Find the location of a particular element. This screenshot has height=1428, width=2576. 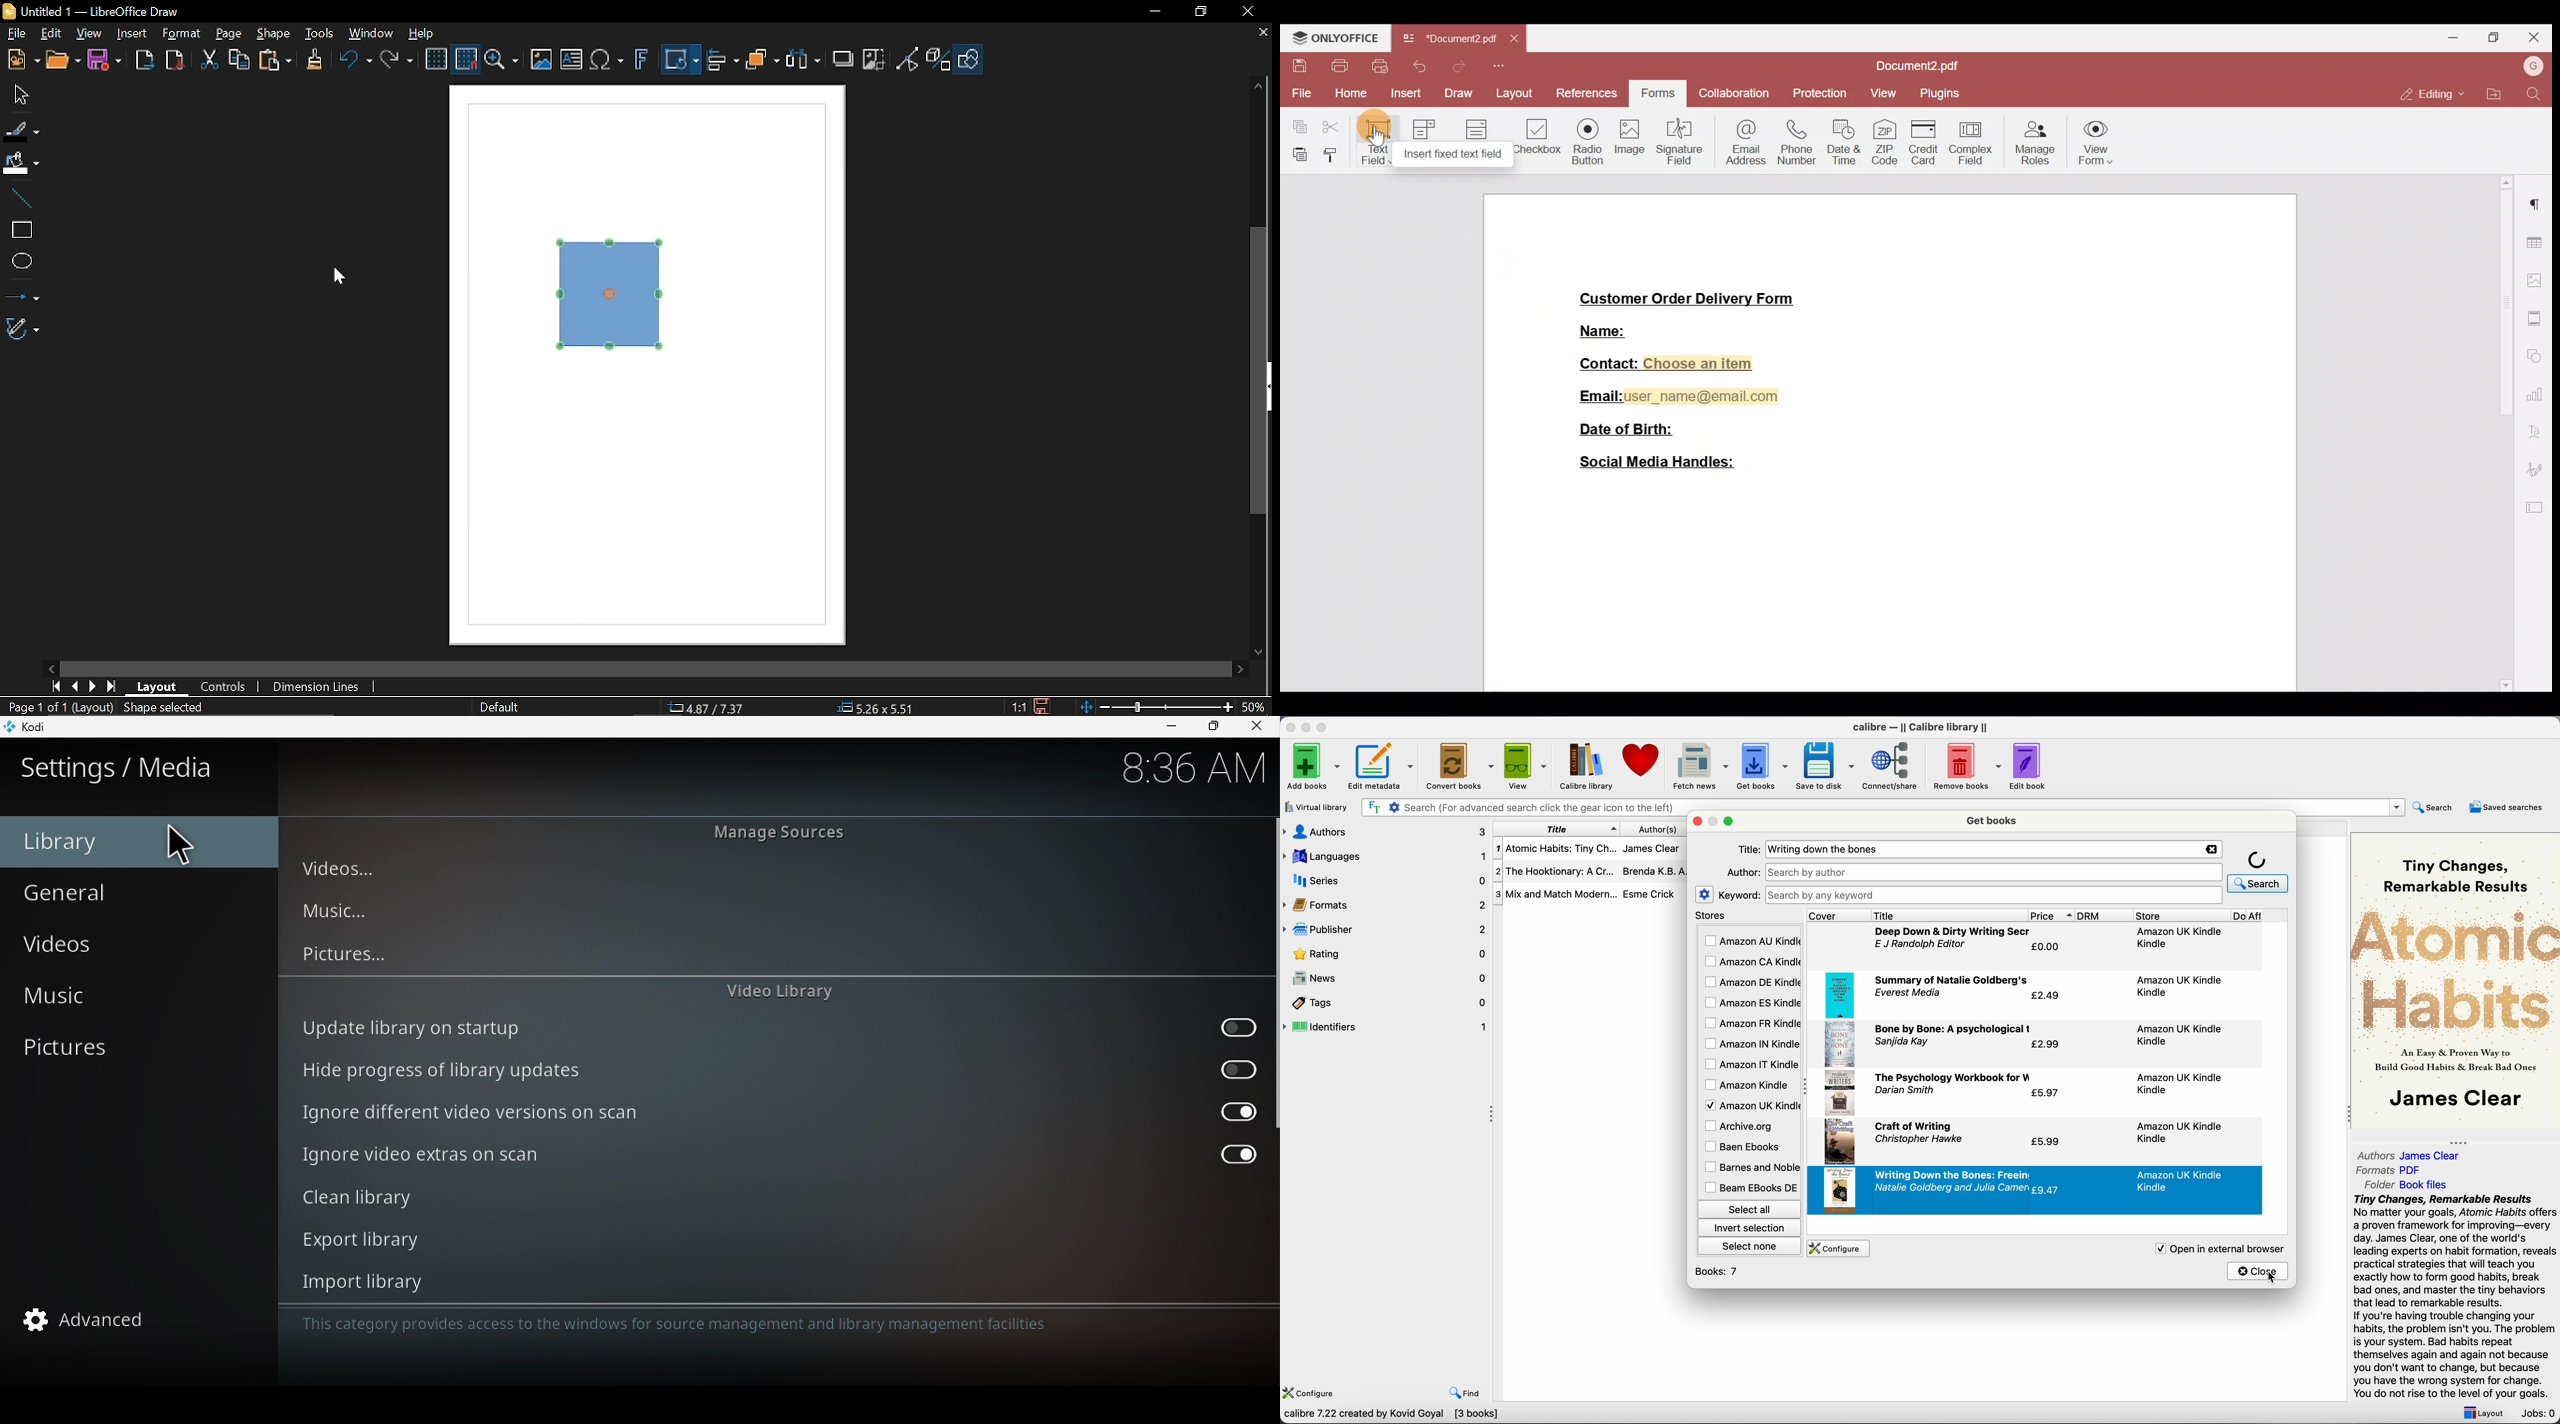

craft of writing is located at coordinates (1914, 1127).